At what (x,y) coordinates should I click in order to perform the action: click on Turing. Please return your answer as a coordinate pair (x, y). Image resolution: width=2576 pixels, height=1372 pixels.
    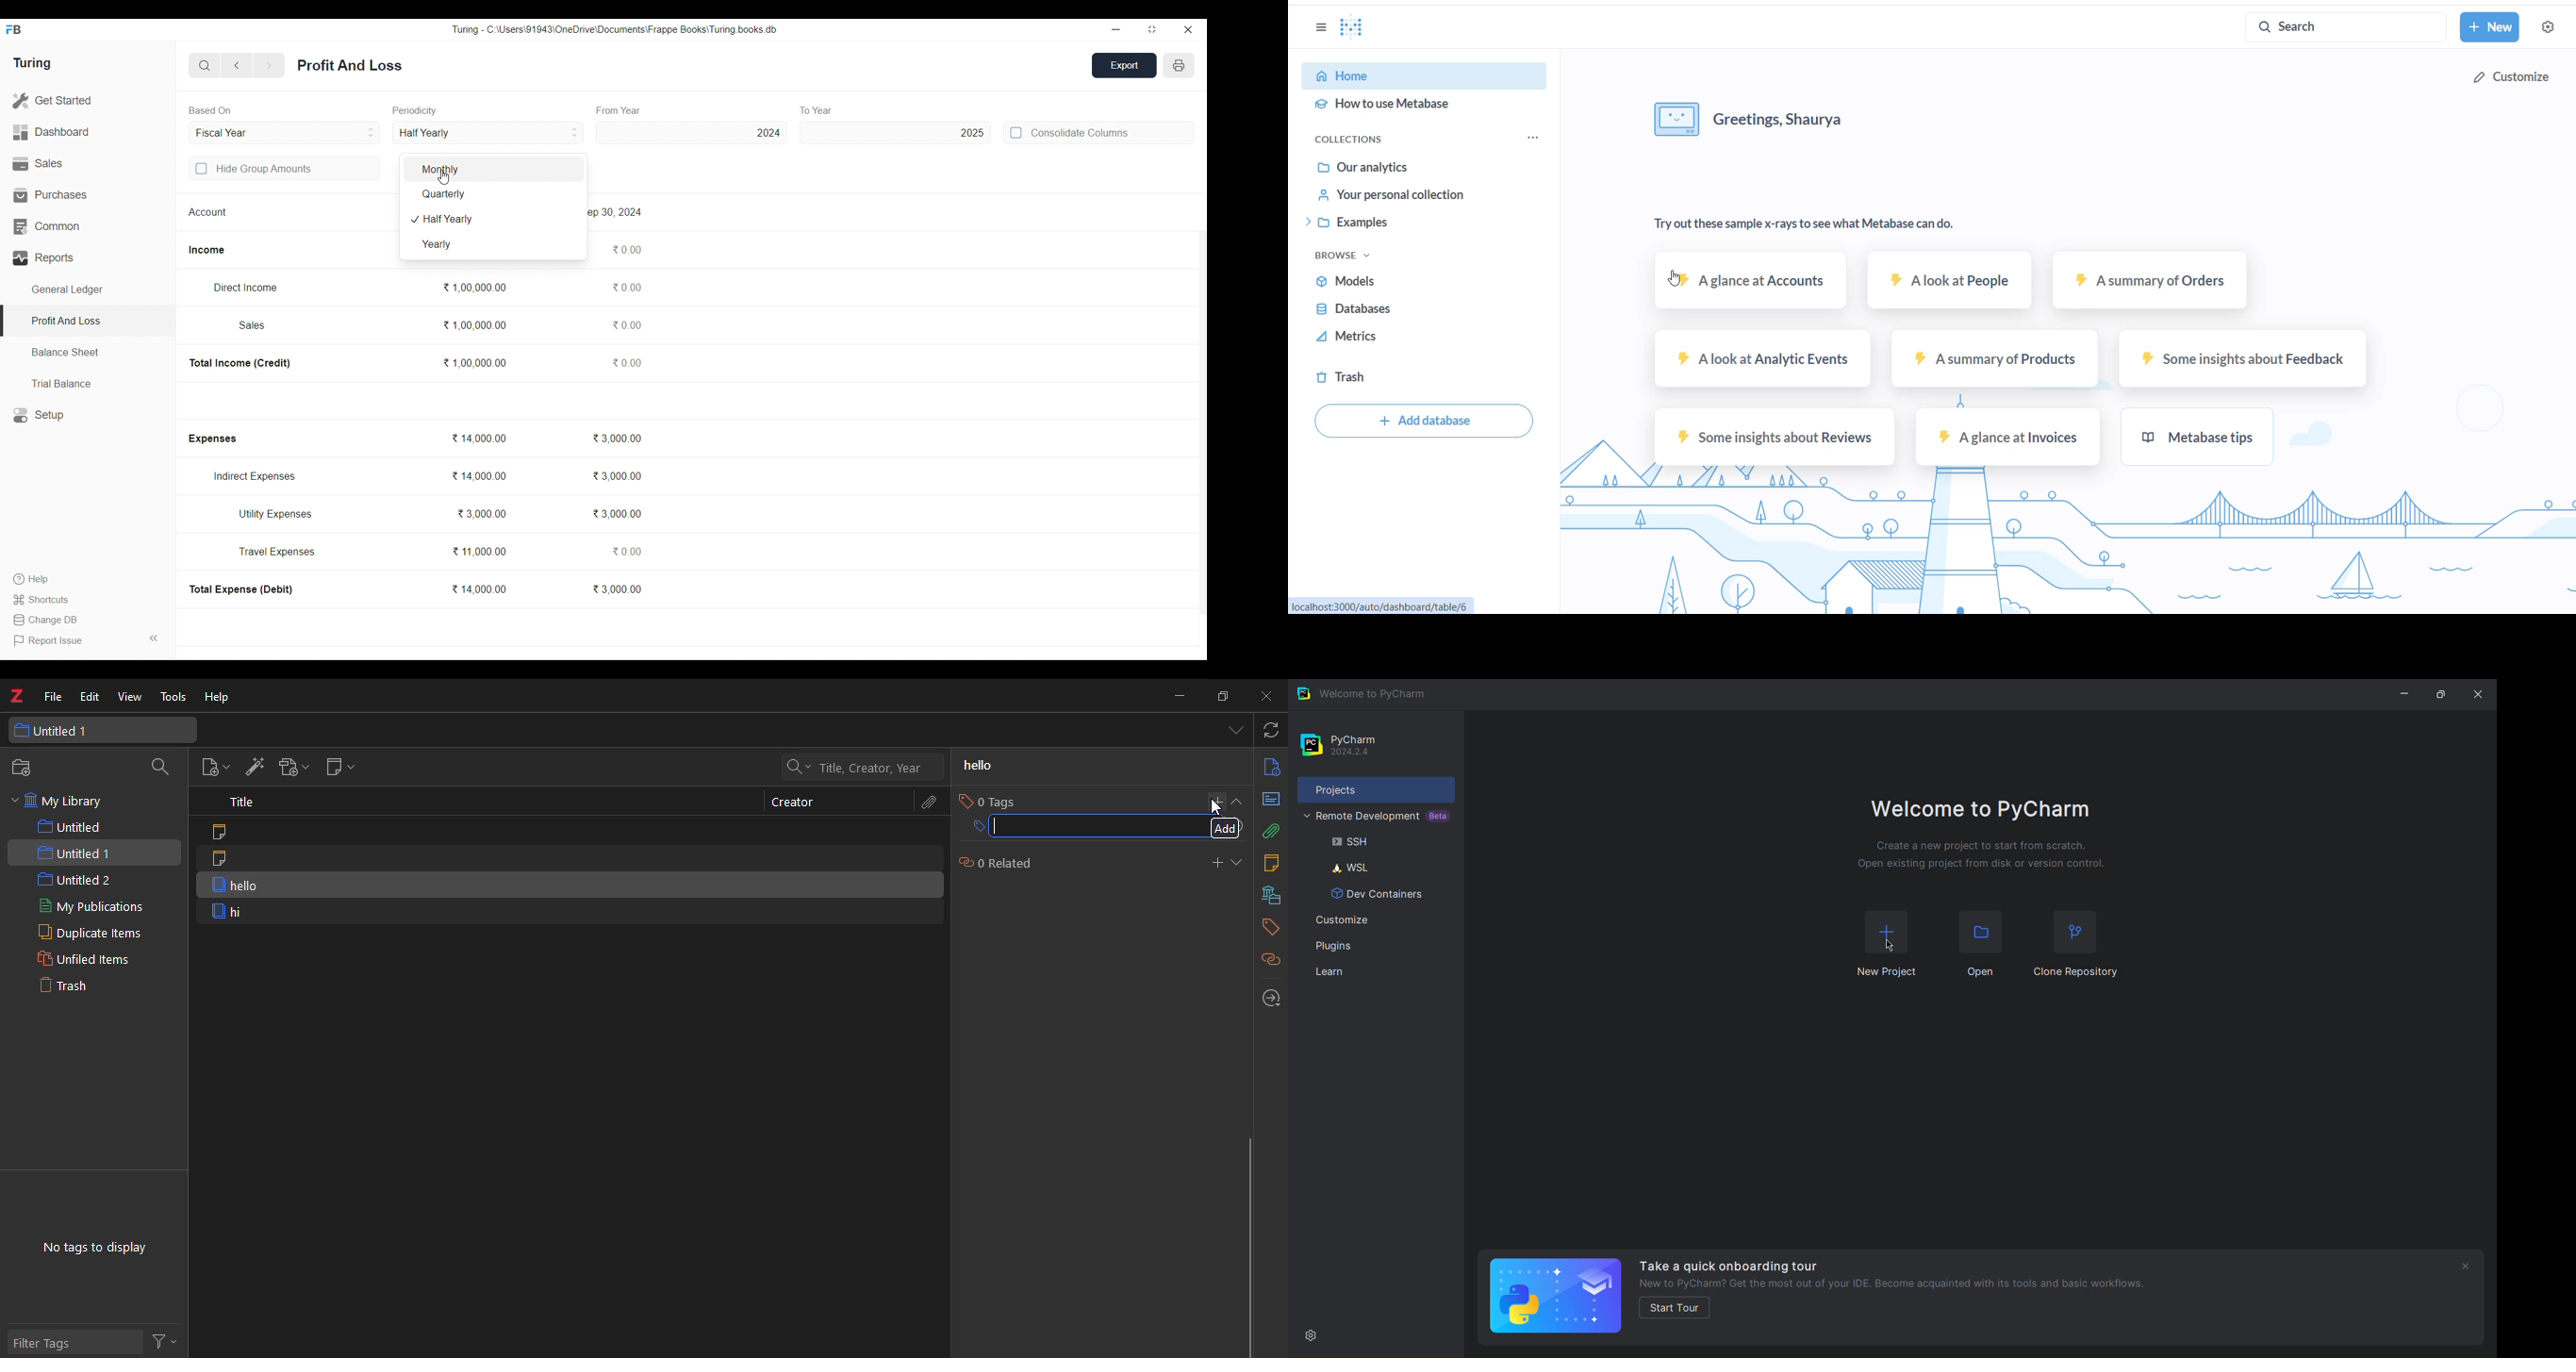
    Looking at the image, I should click on (31, 63).